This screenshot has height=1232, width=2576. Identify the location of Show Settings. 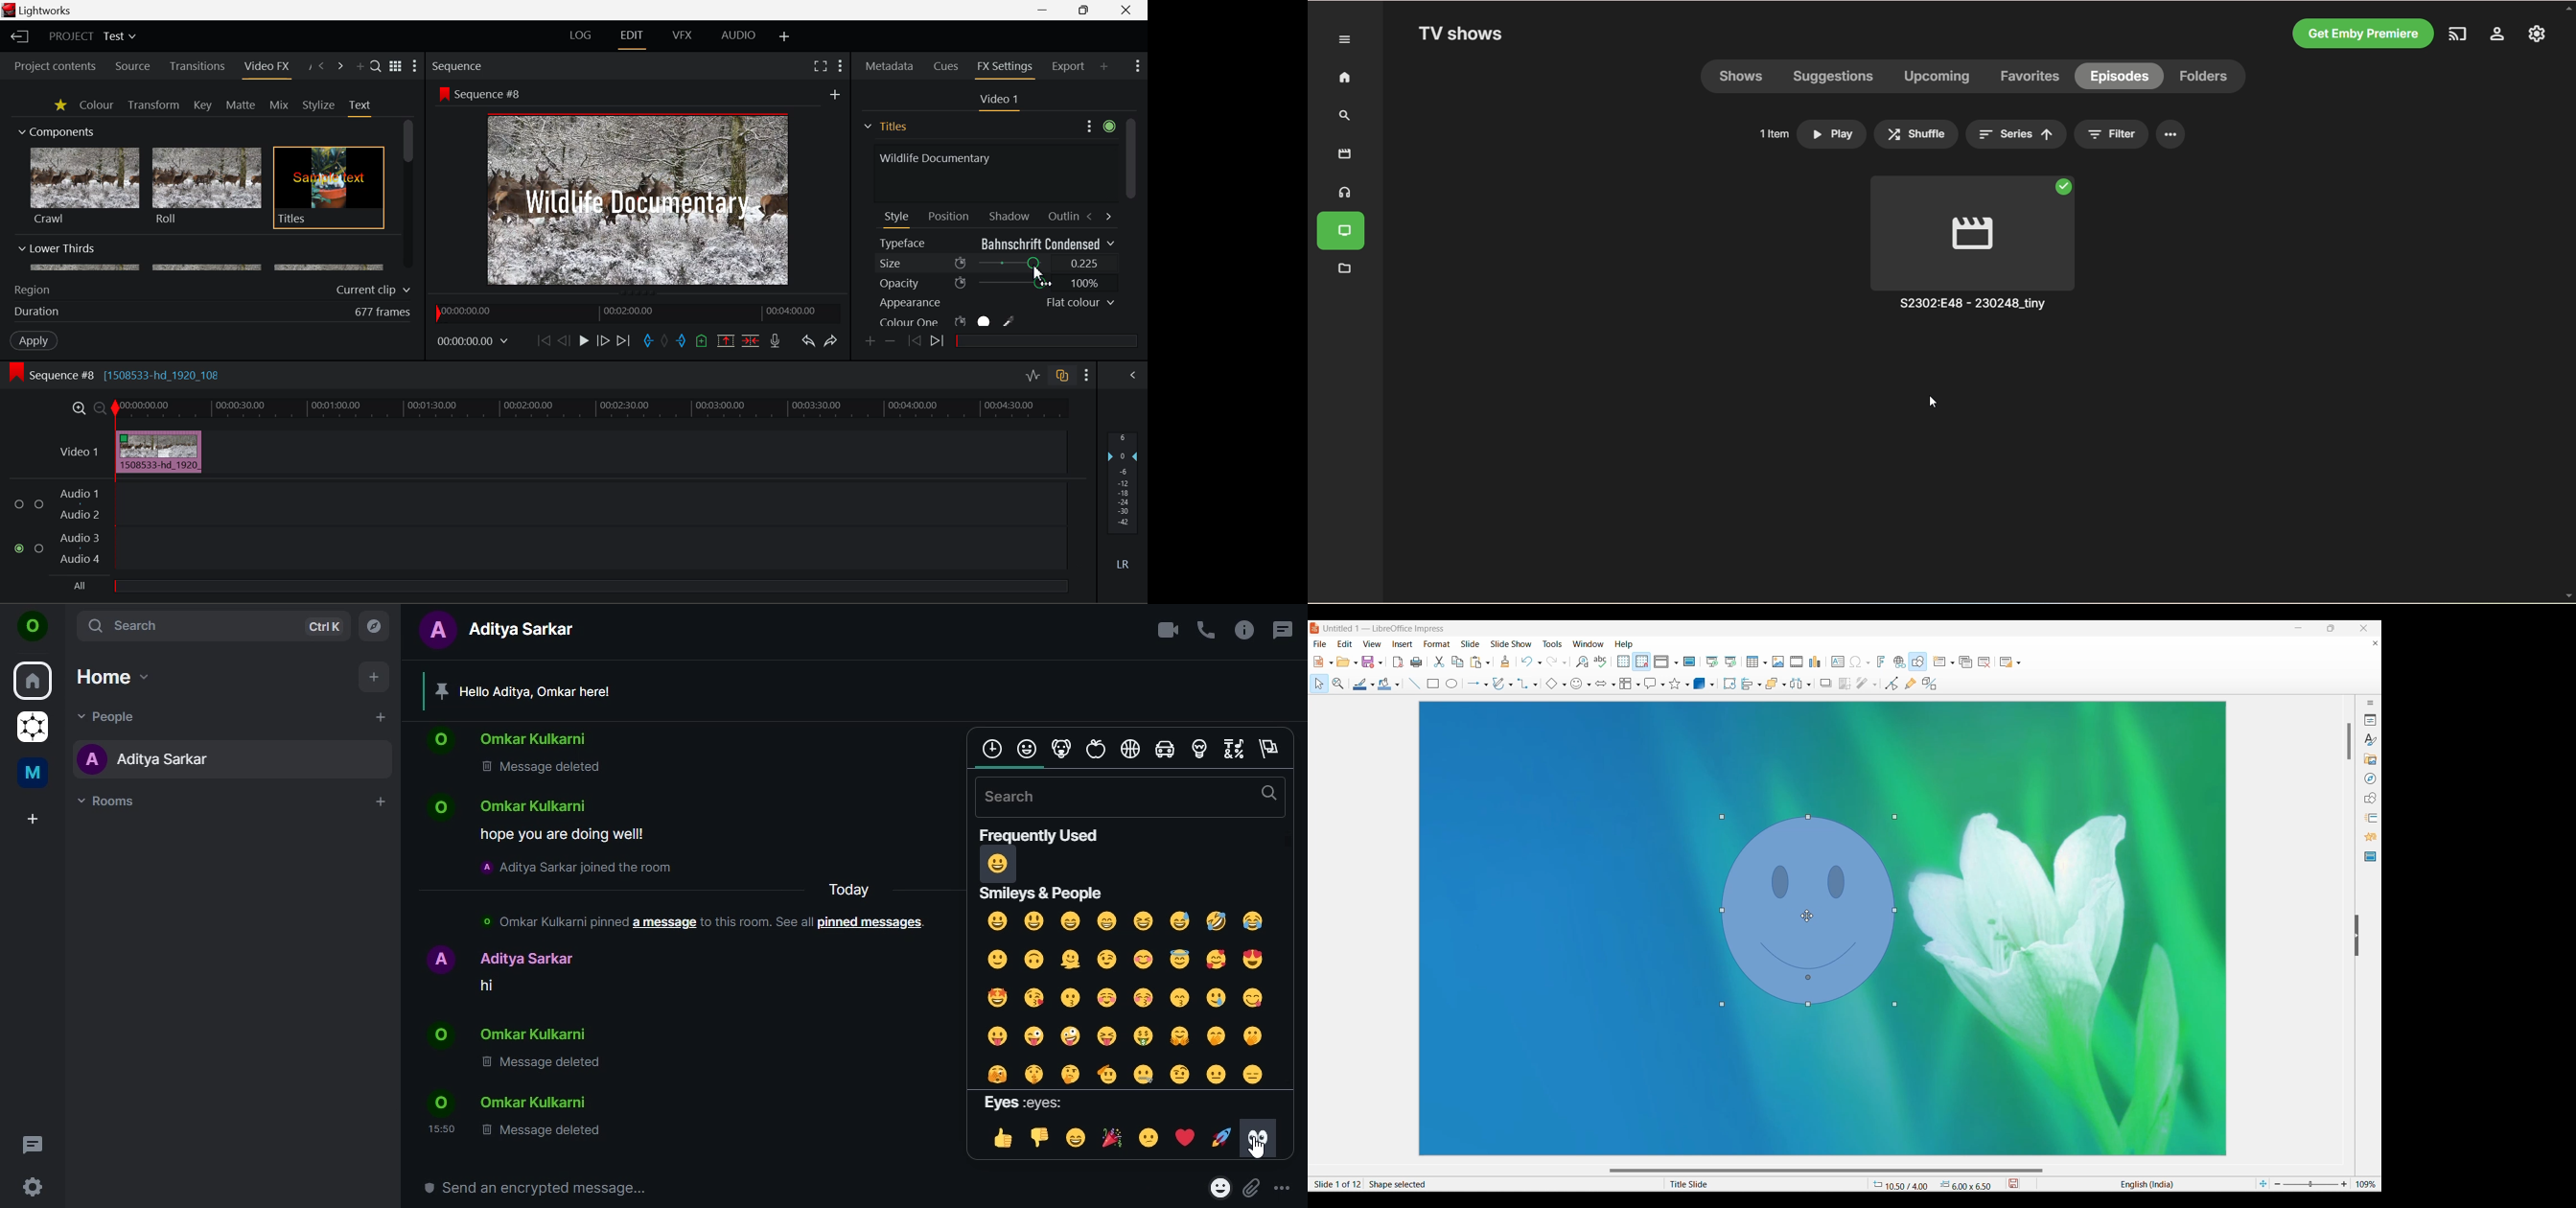
(1088, 376).